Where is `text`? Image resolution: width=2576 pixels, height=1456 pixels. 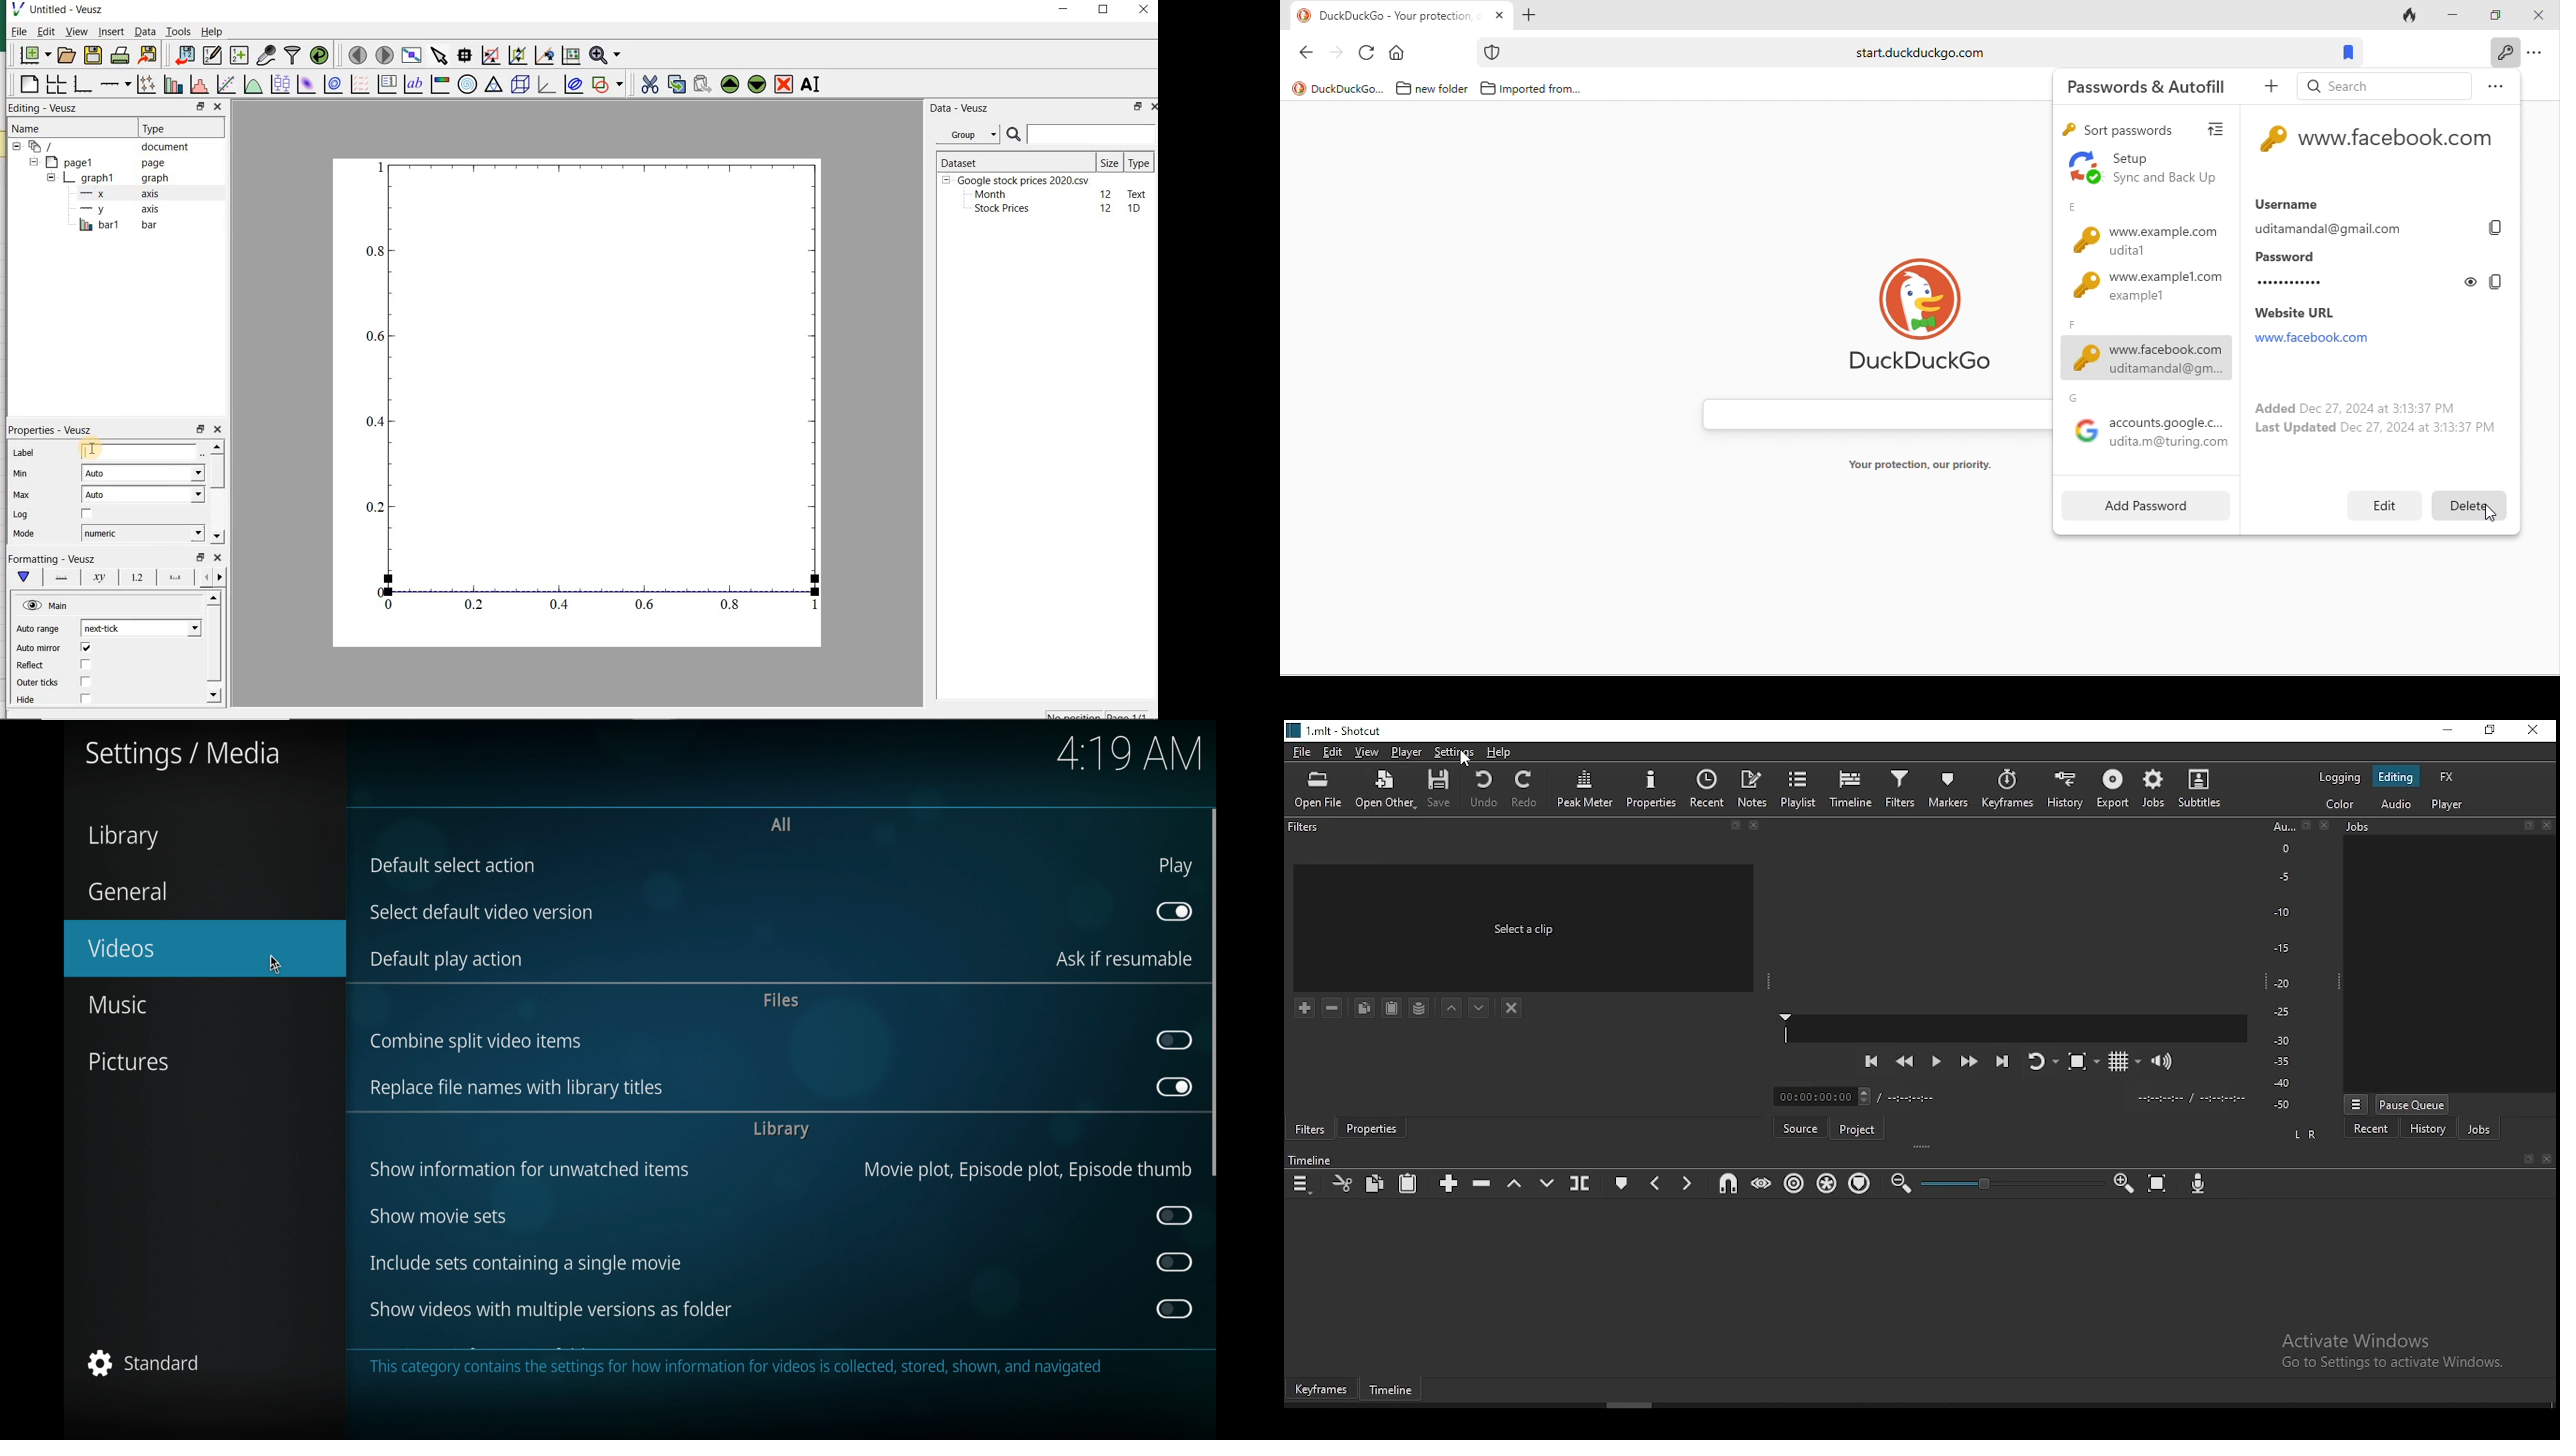
text is located at coordinates (1135, 193).